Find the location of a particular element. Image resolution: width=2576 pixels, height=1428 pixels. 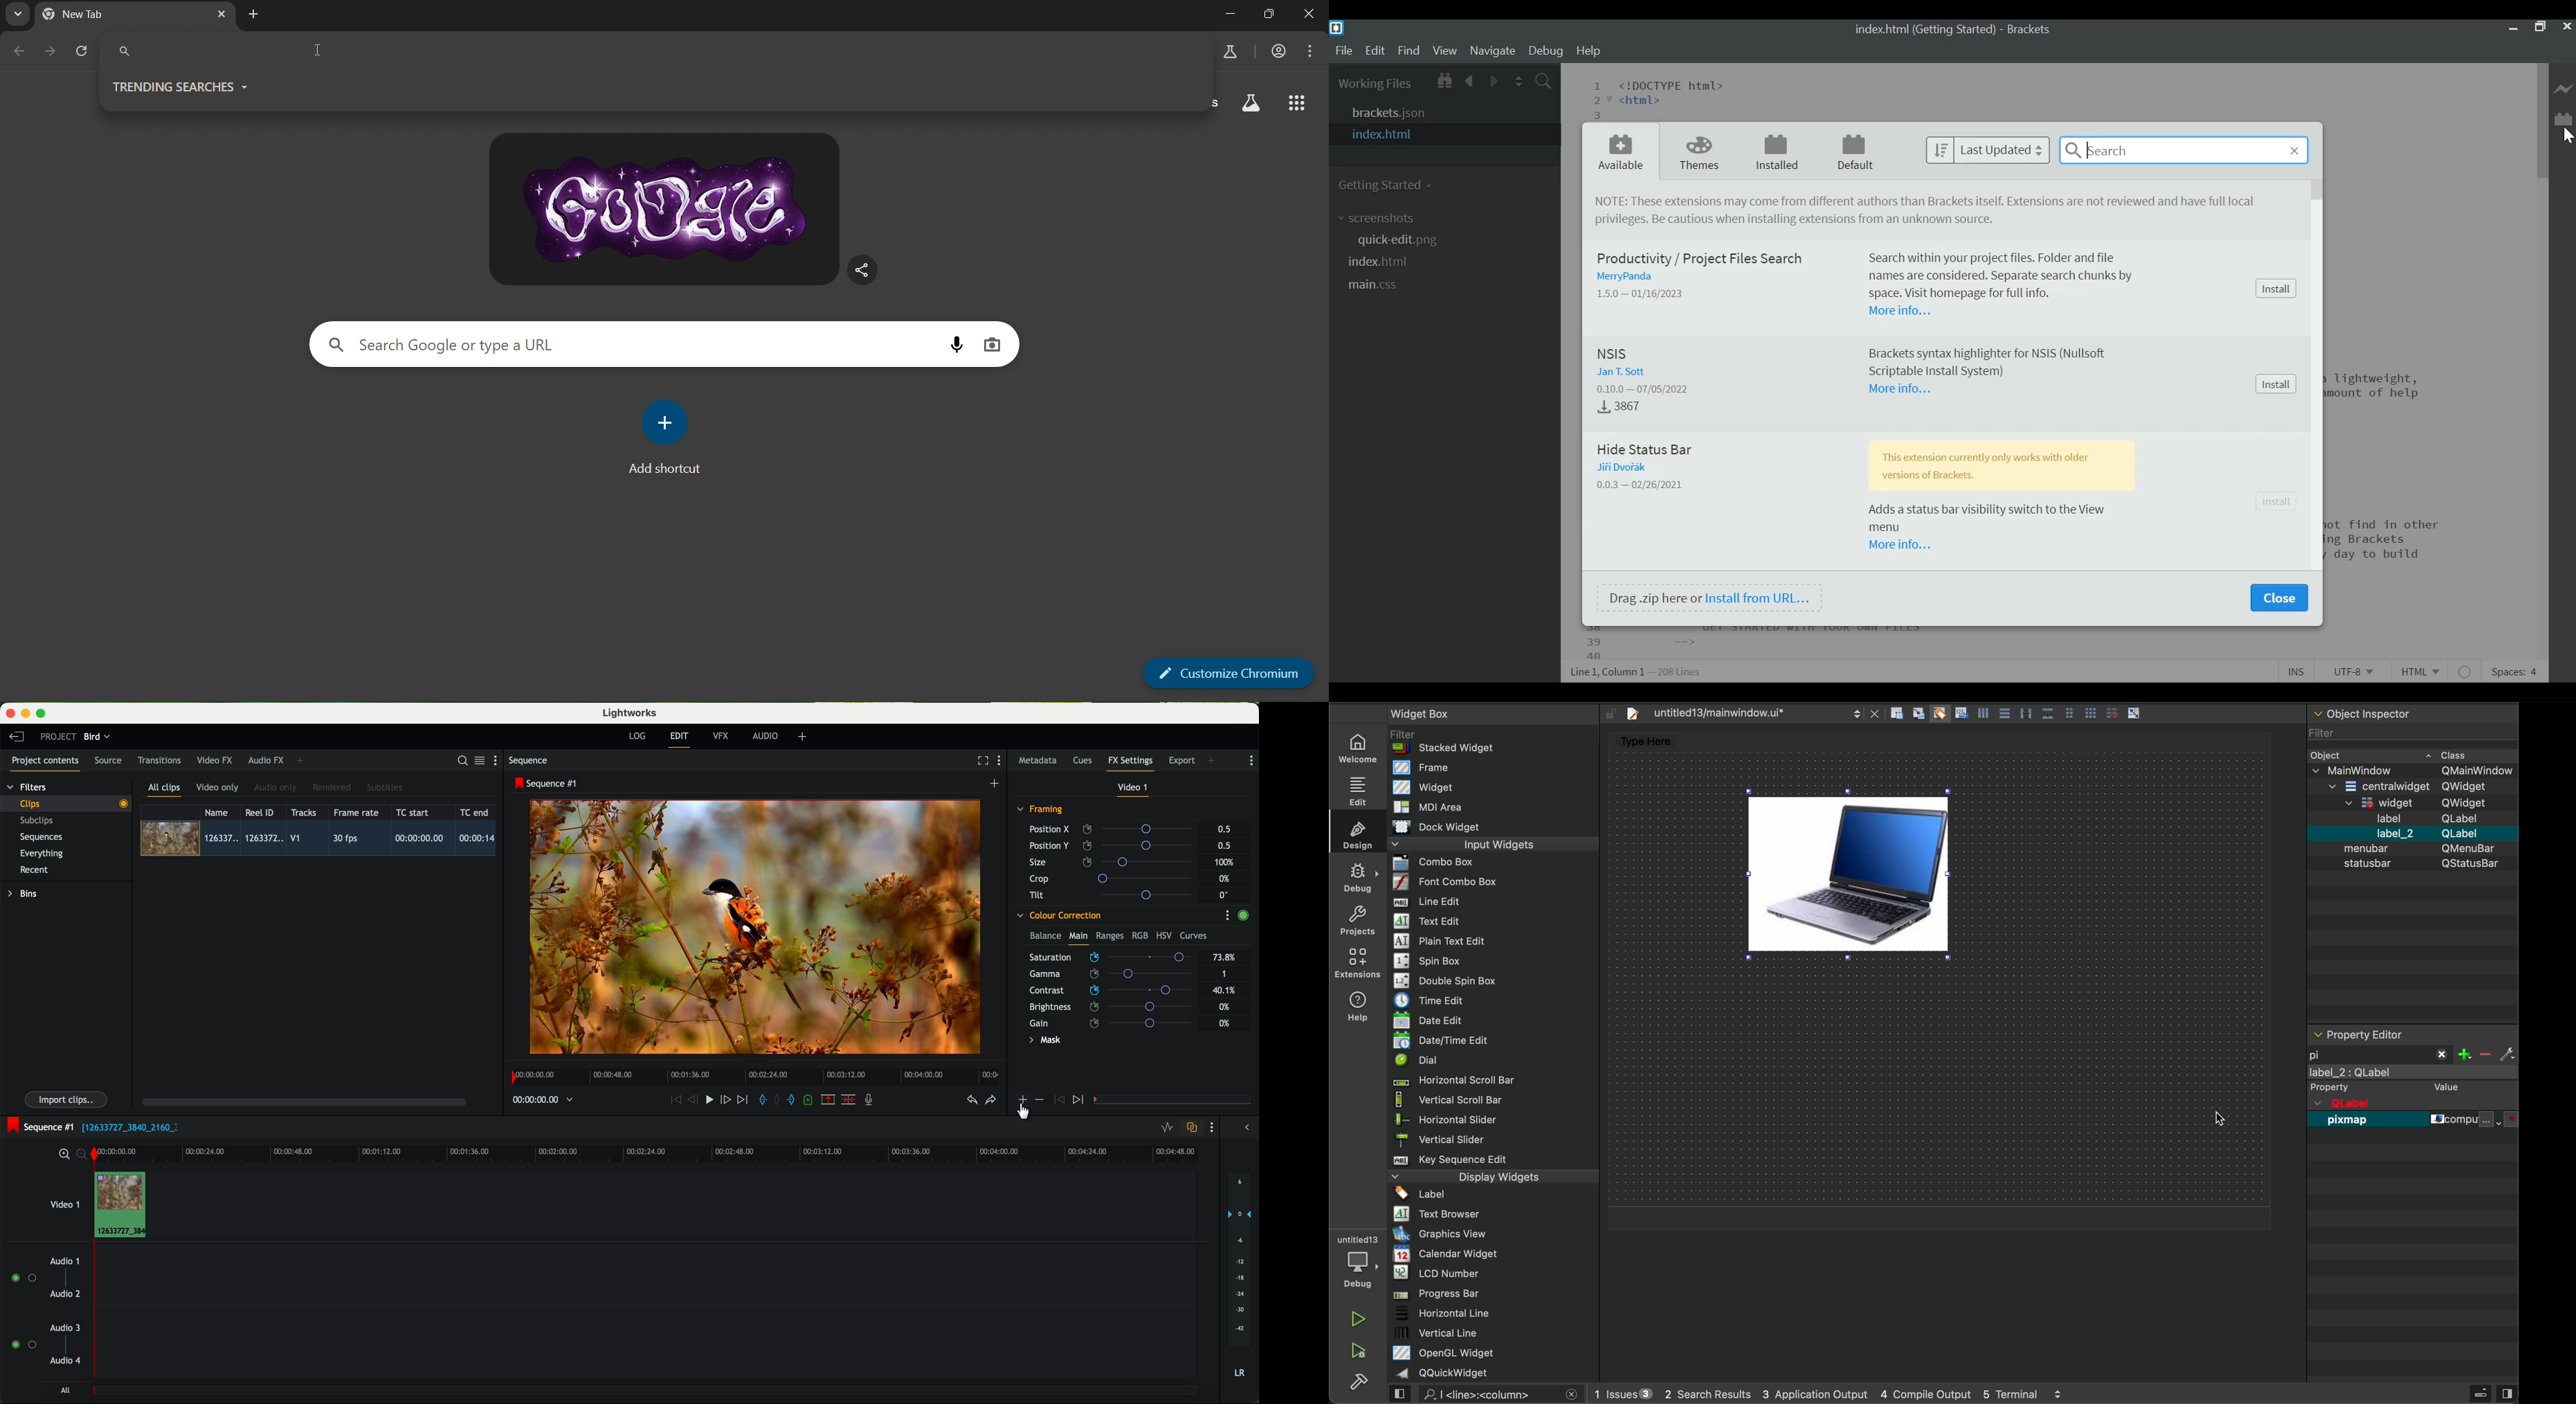

video only is located at coordinates (217, 788).